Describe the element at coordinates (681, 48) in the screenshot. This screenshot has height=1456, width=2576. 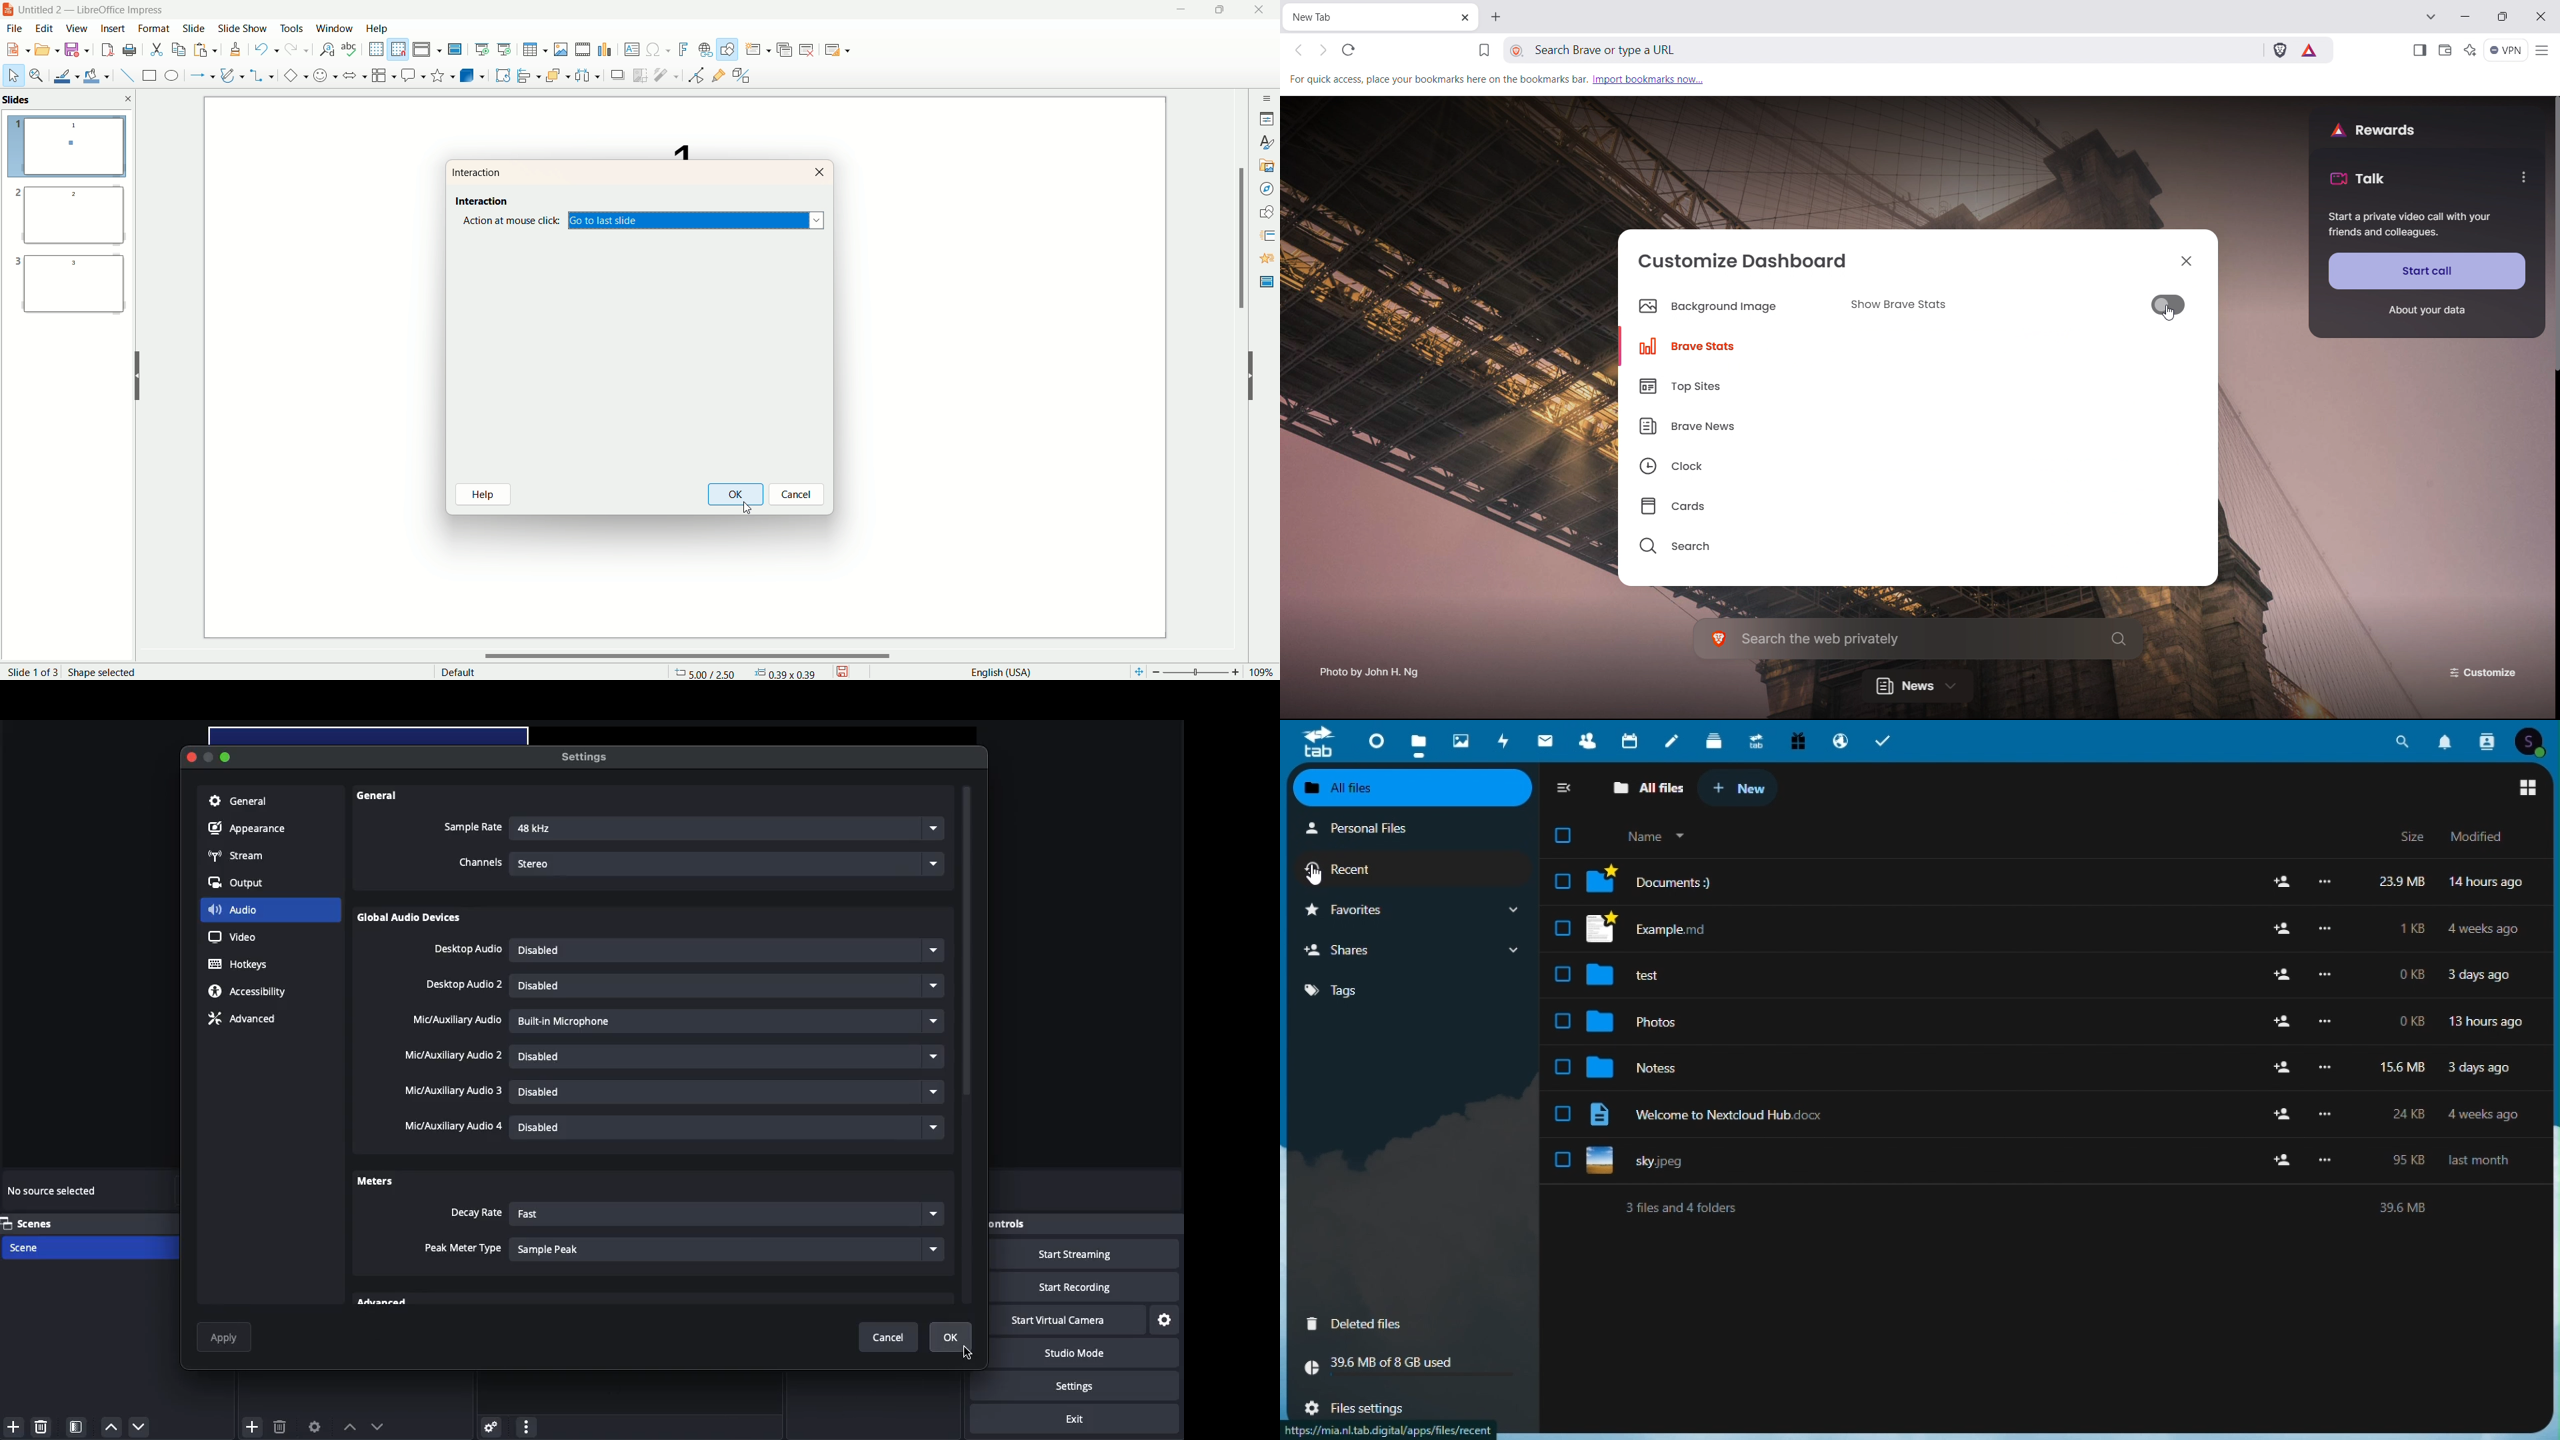
I see `fontwork text` at that location.